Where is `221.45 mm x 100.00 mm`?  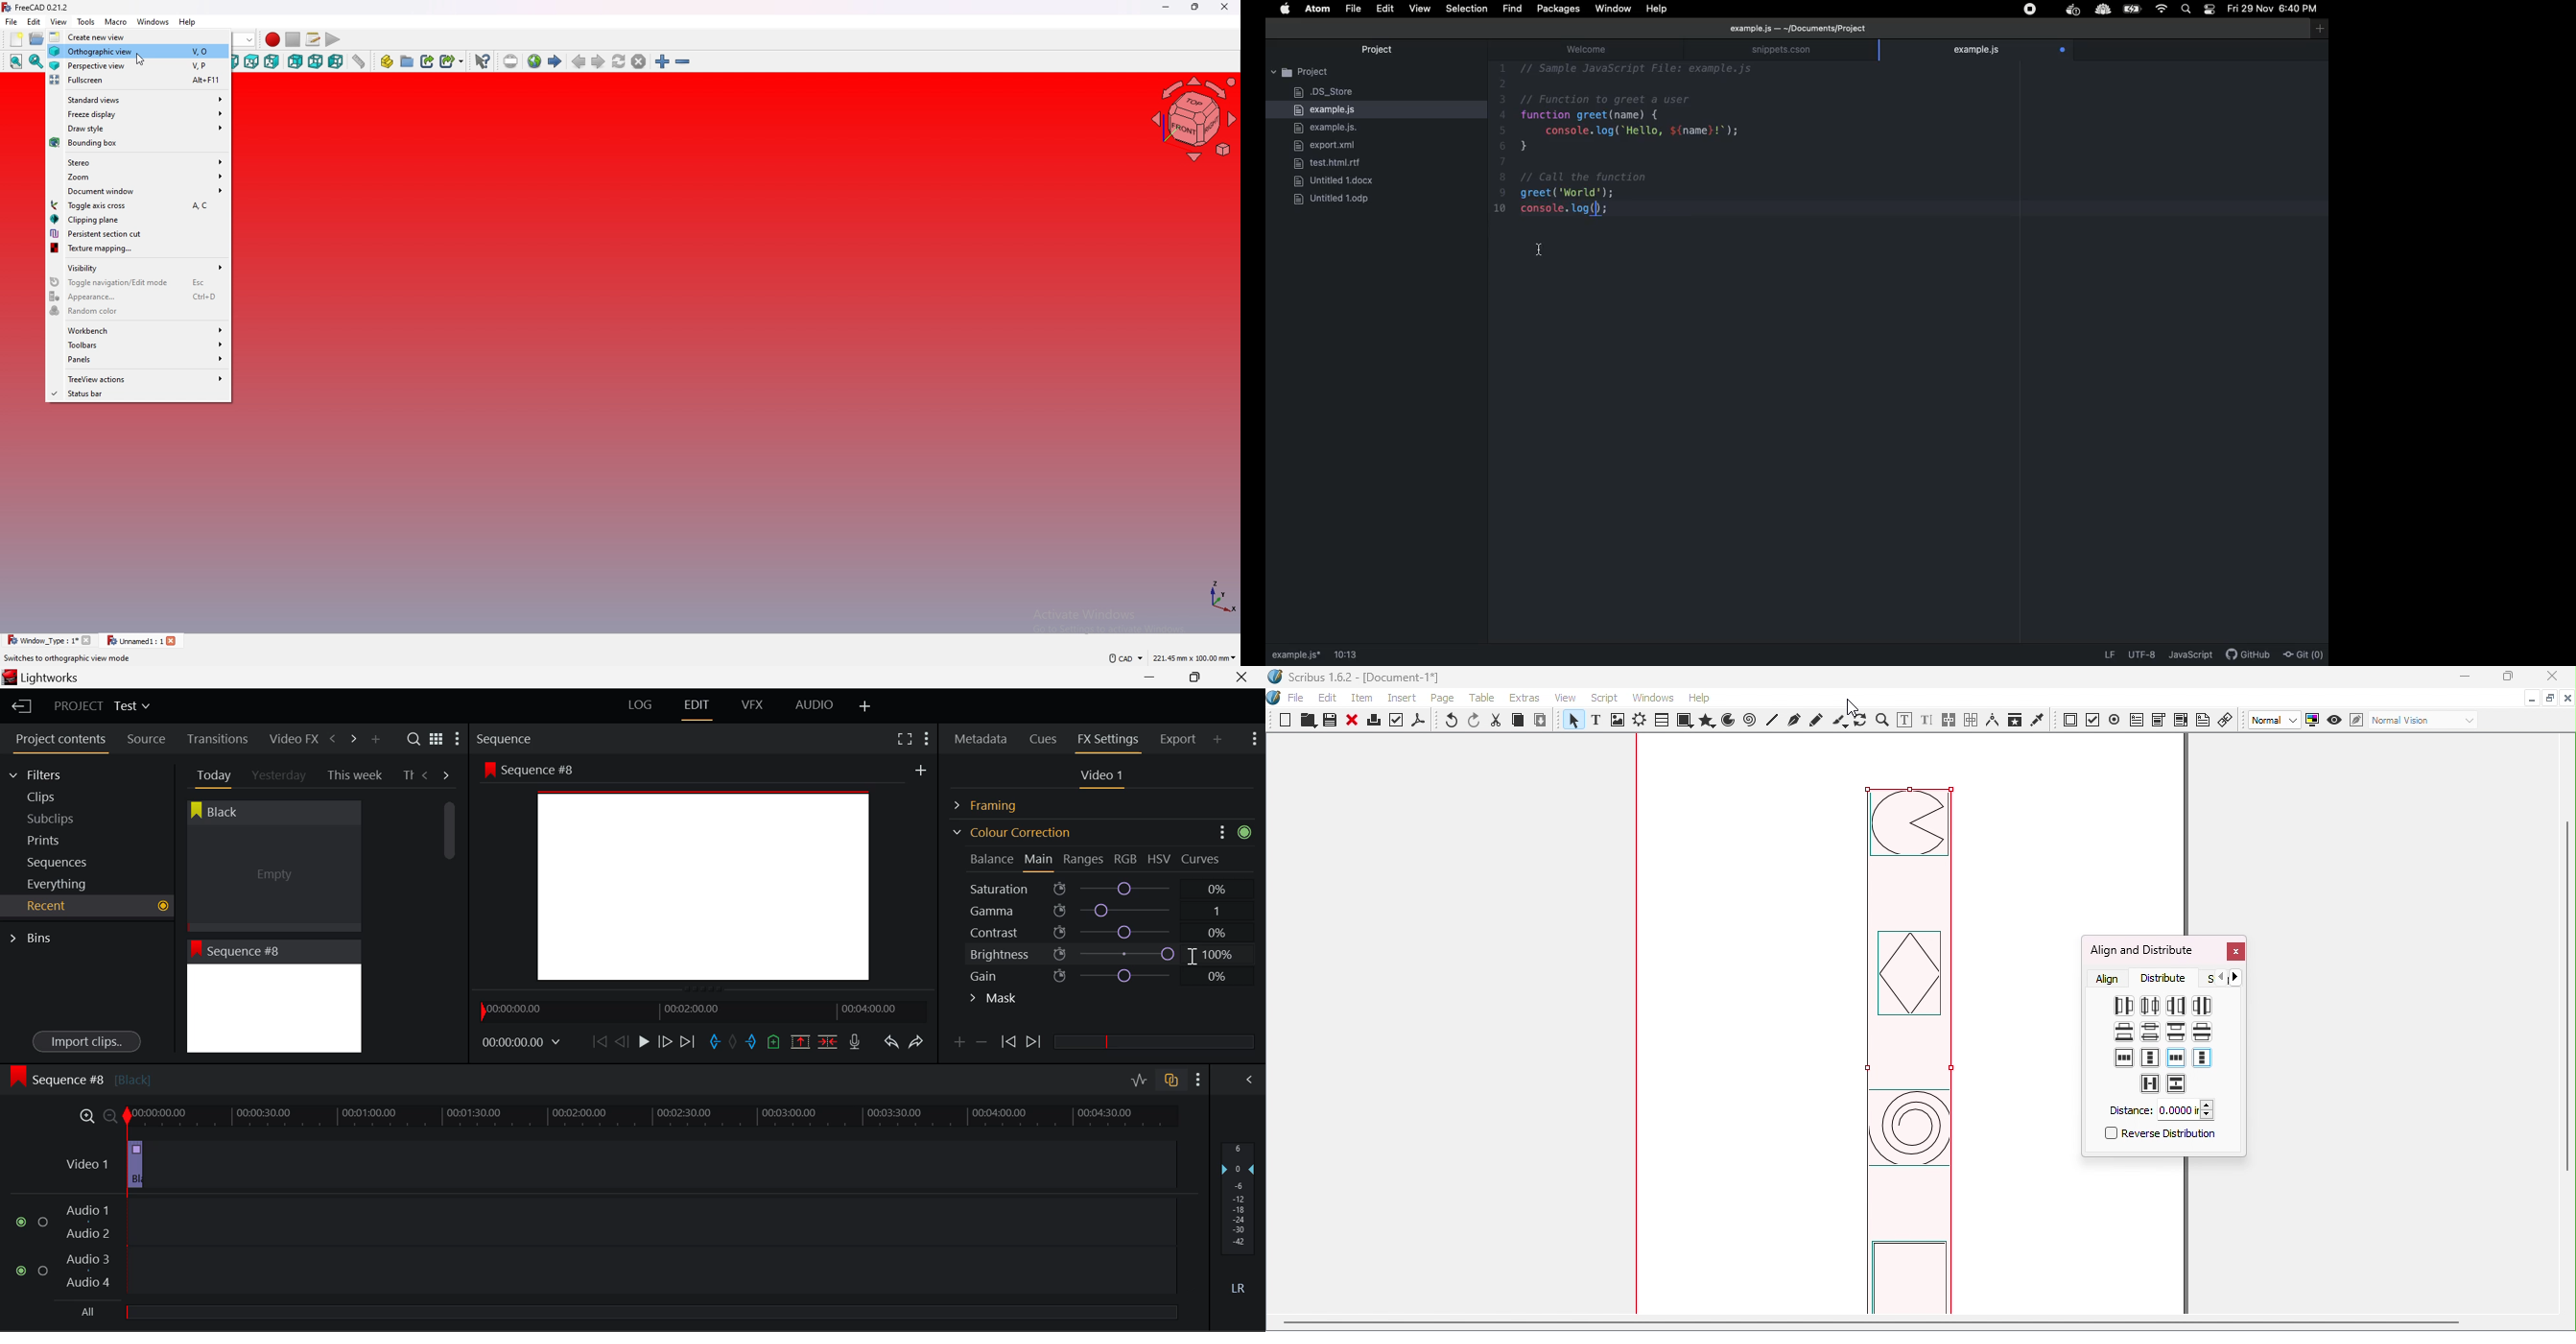
221.45 mm x 100.00 mm is located at coordinates (1196, 656).